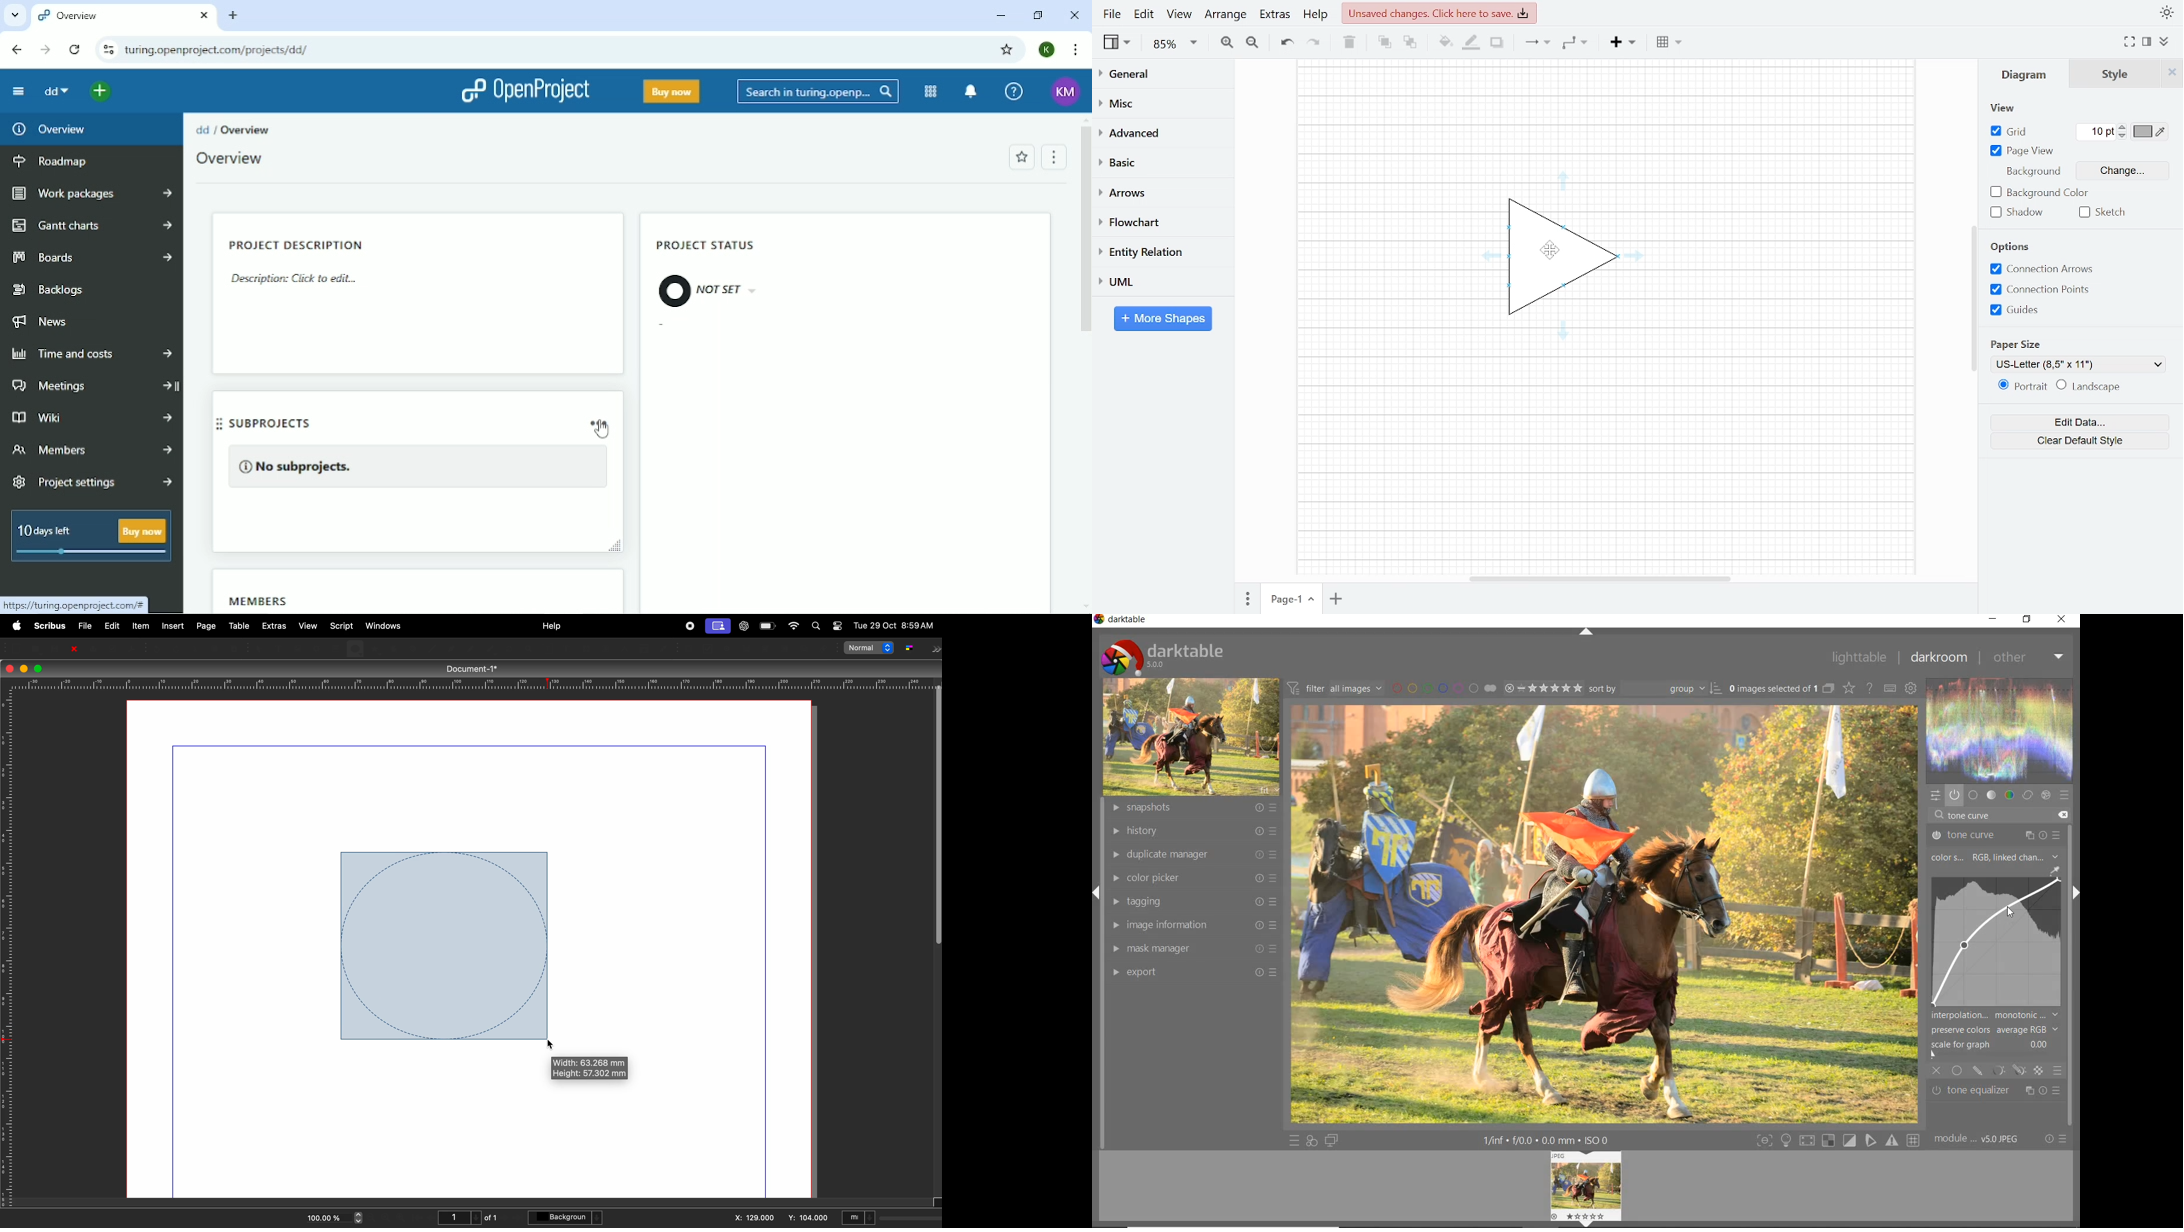 This screenshot has height=1232, width=2184. What do you see at coordinates (1317, 14) in the screenshot?
I see `help` at bounding box center [1317, 14].